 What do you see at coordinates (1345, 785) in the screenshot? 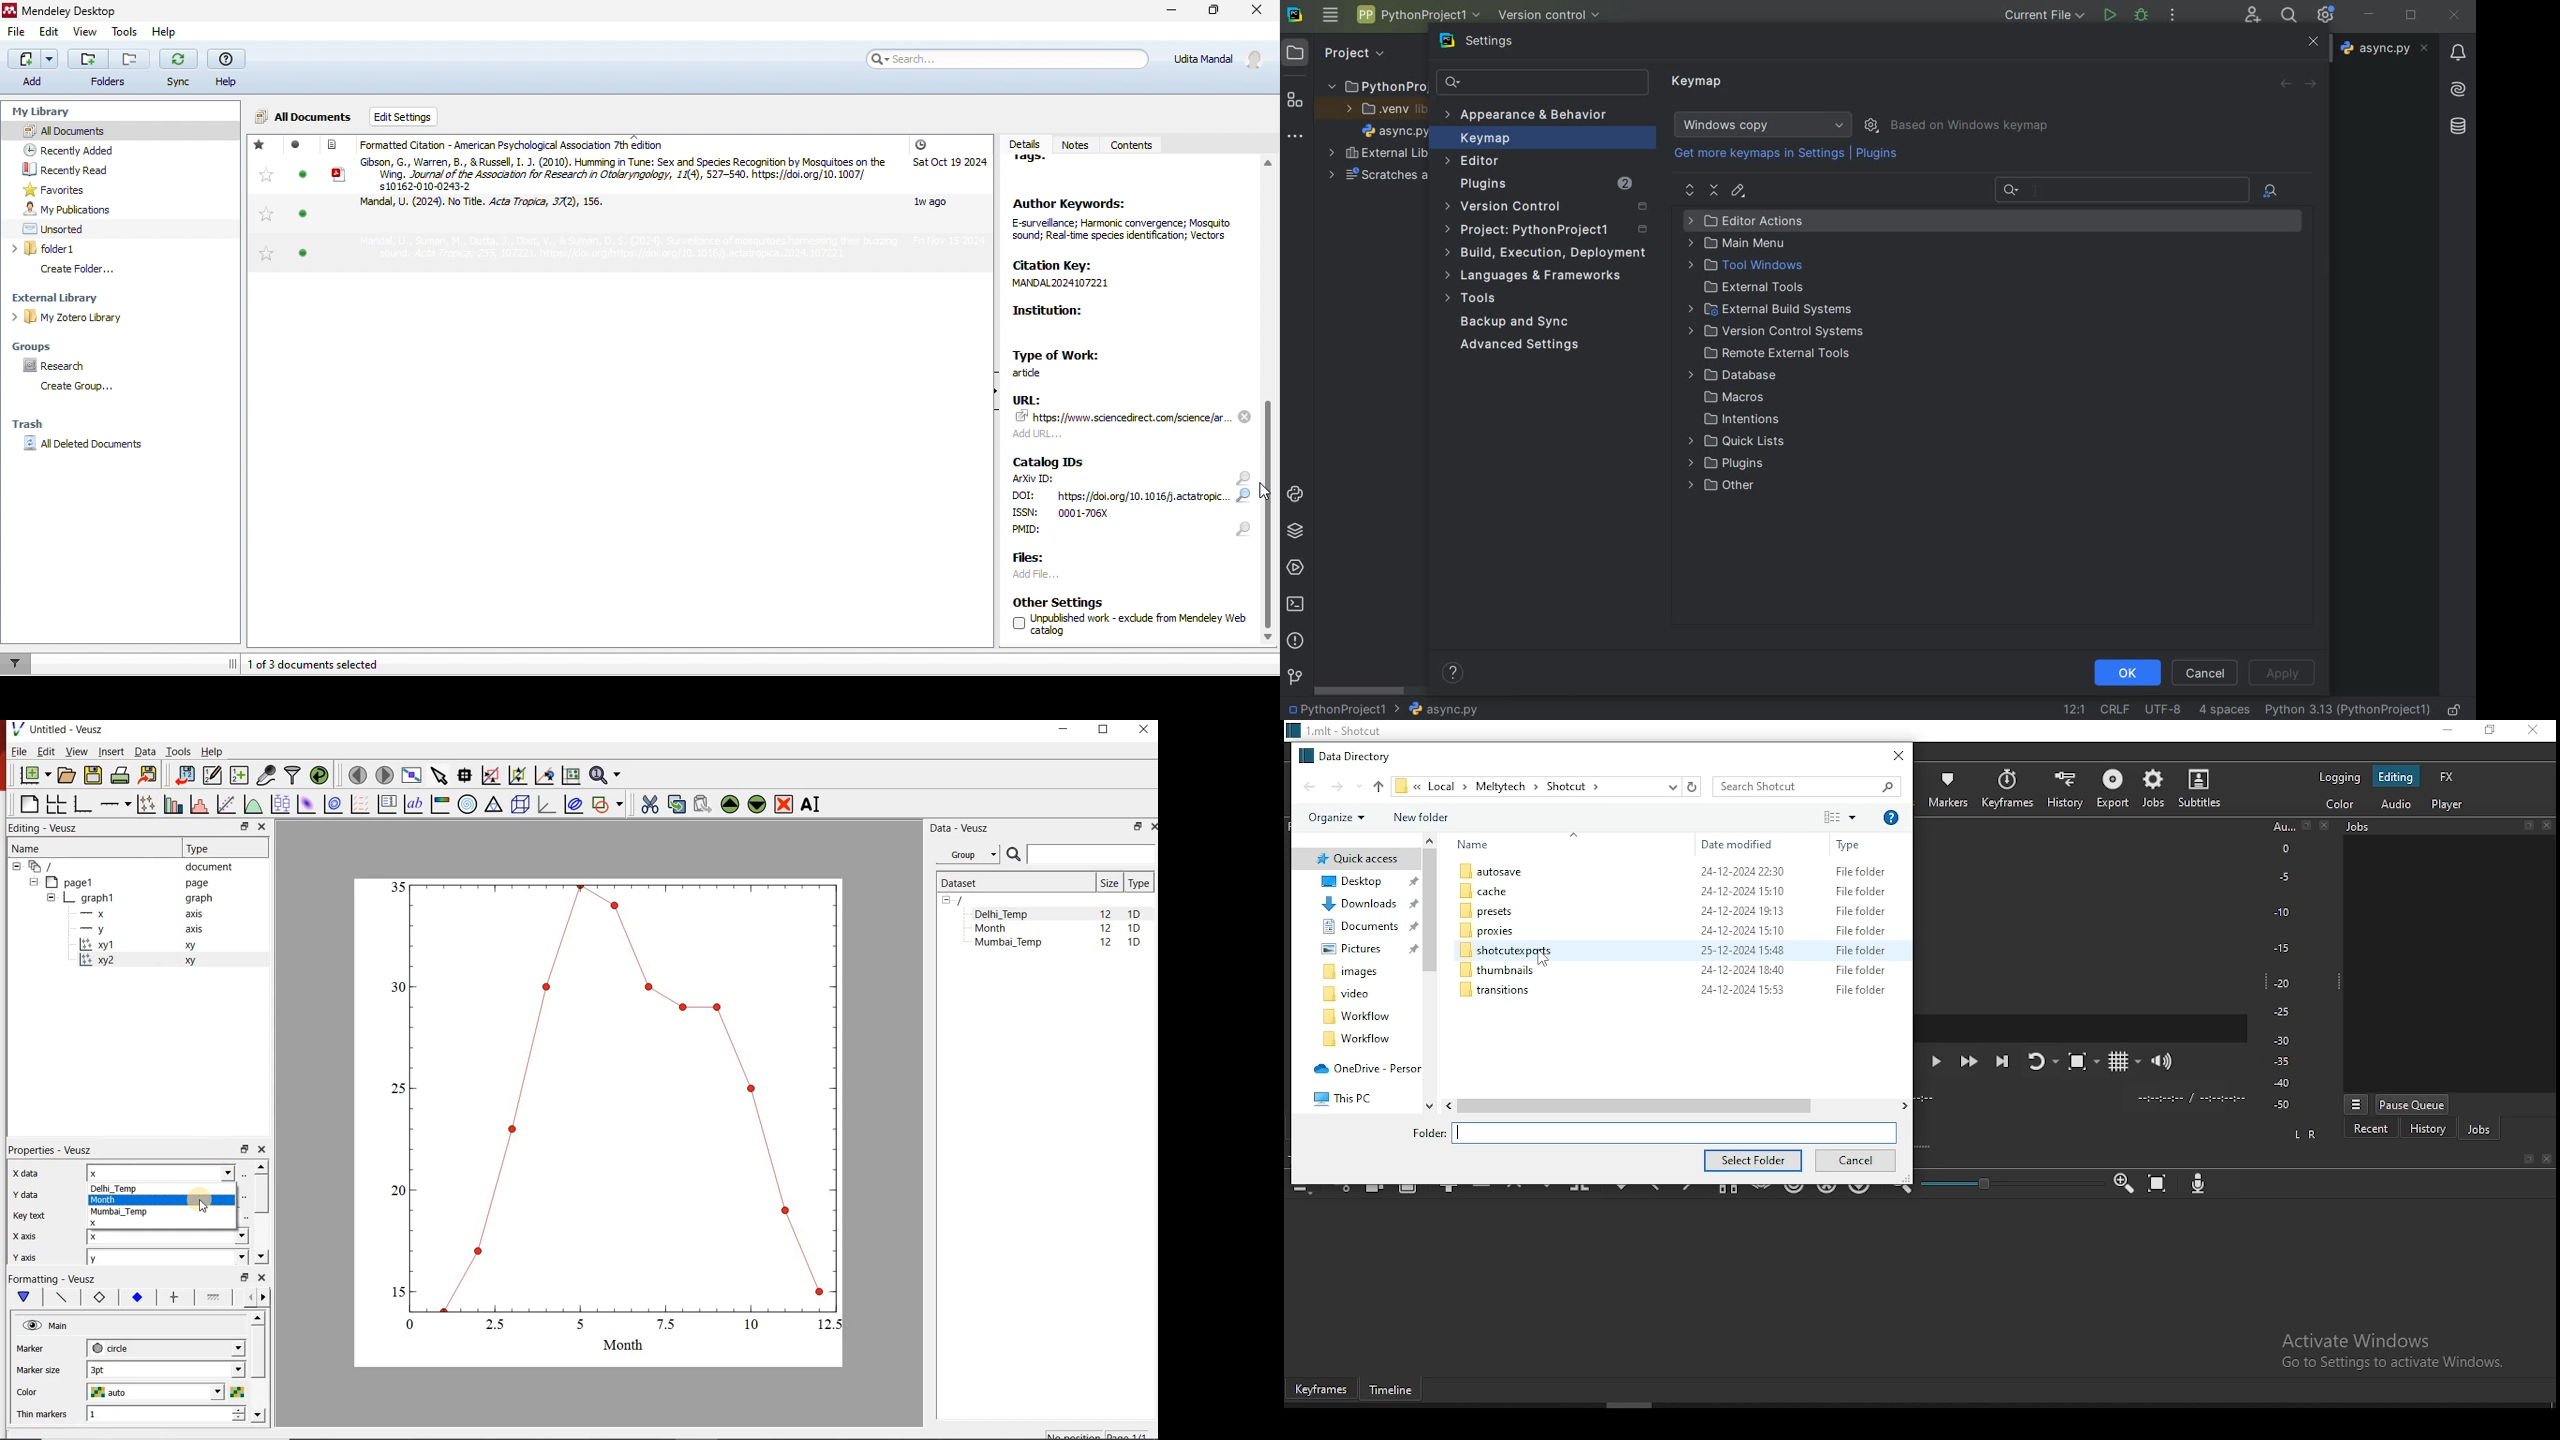
I see `forward` at bounding box center [1345, 785].